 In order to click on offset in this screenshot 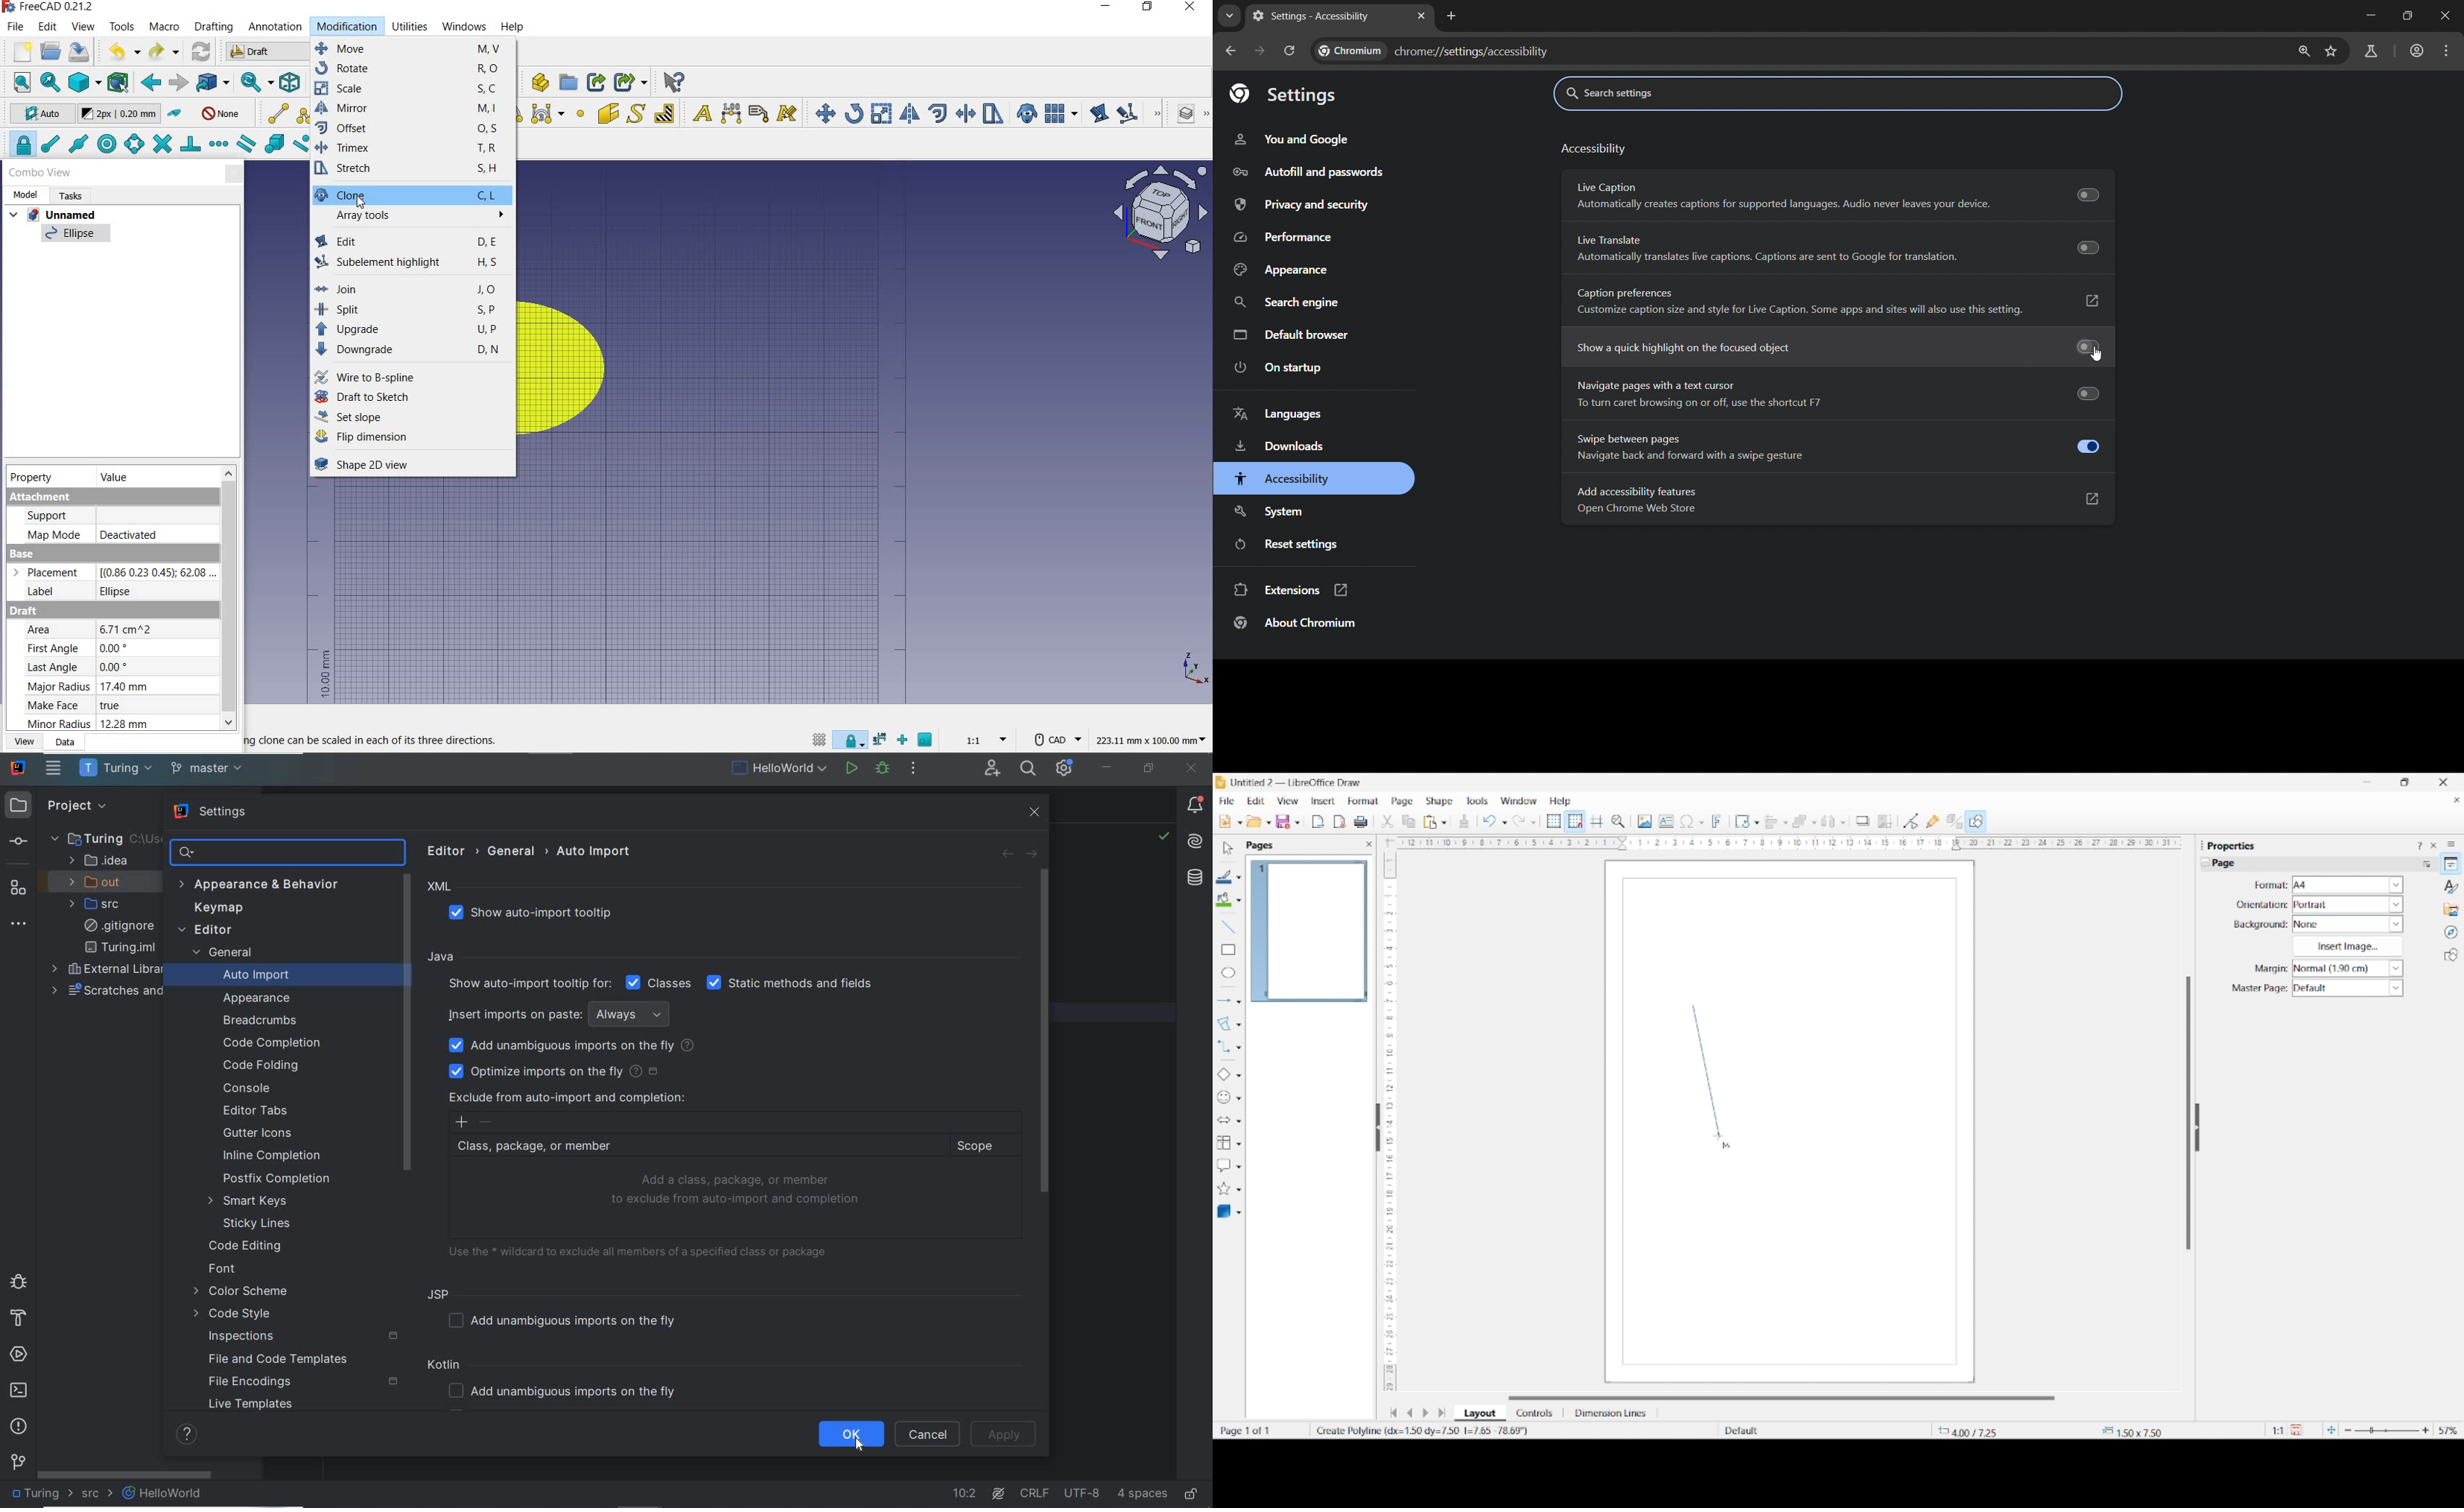, I will do `click(937, 113)`.